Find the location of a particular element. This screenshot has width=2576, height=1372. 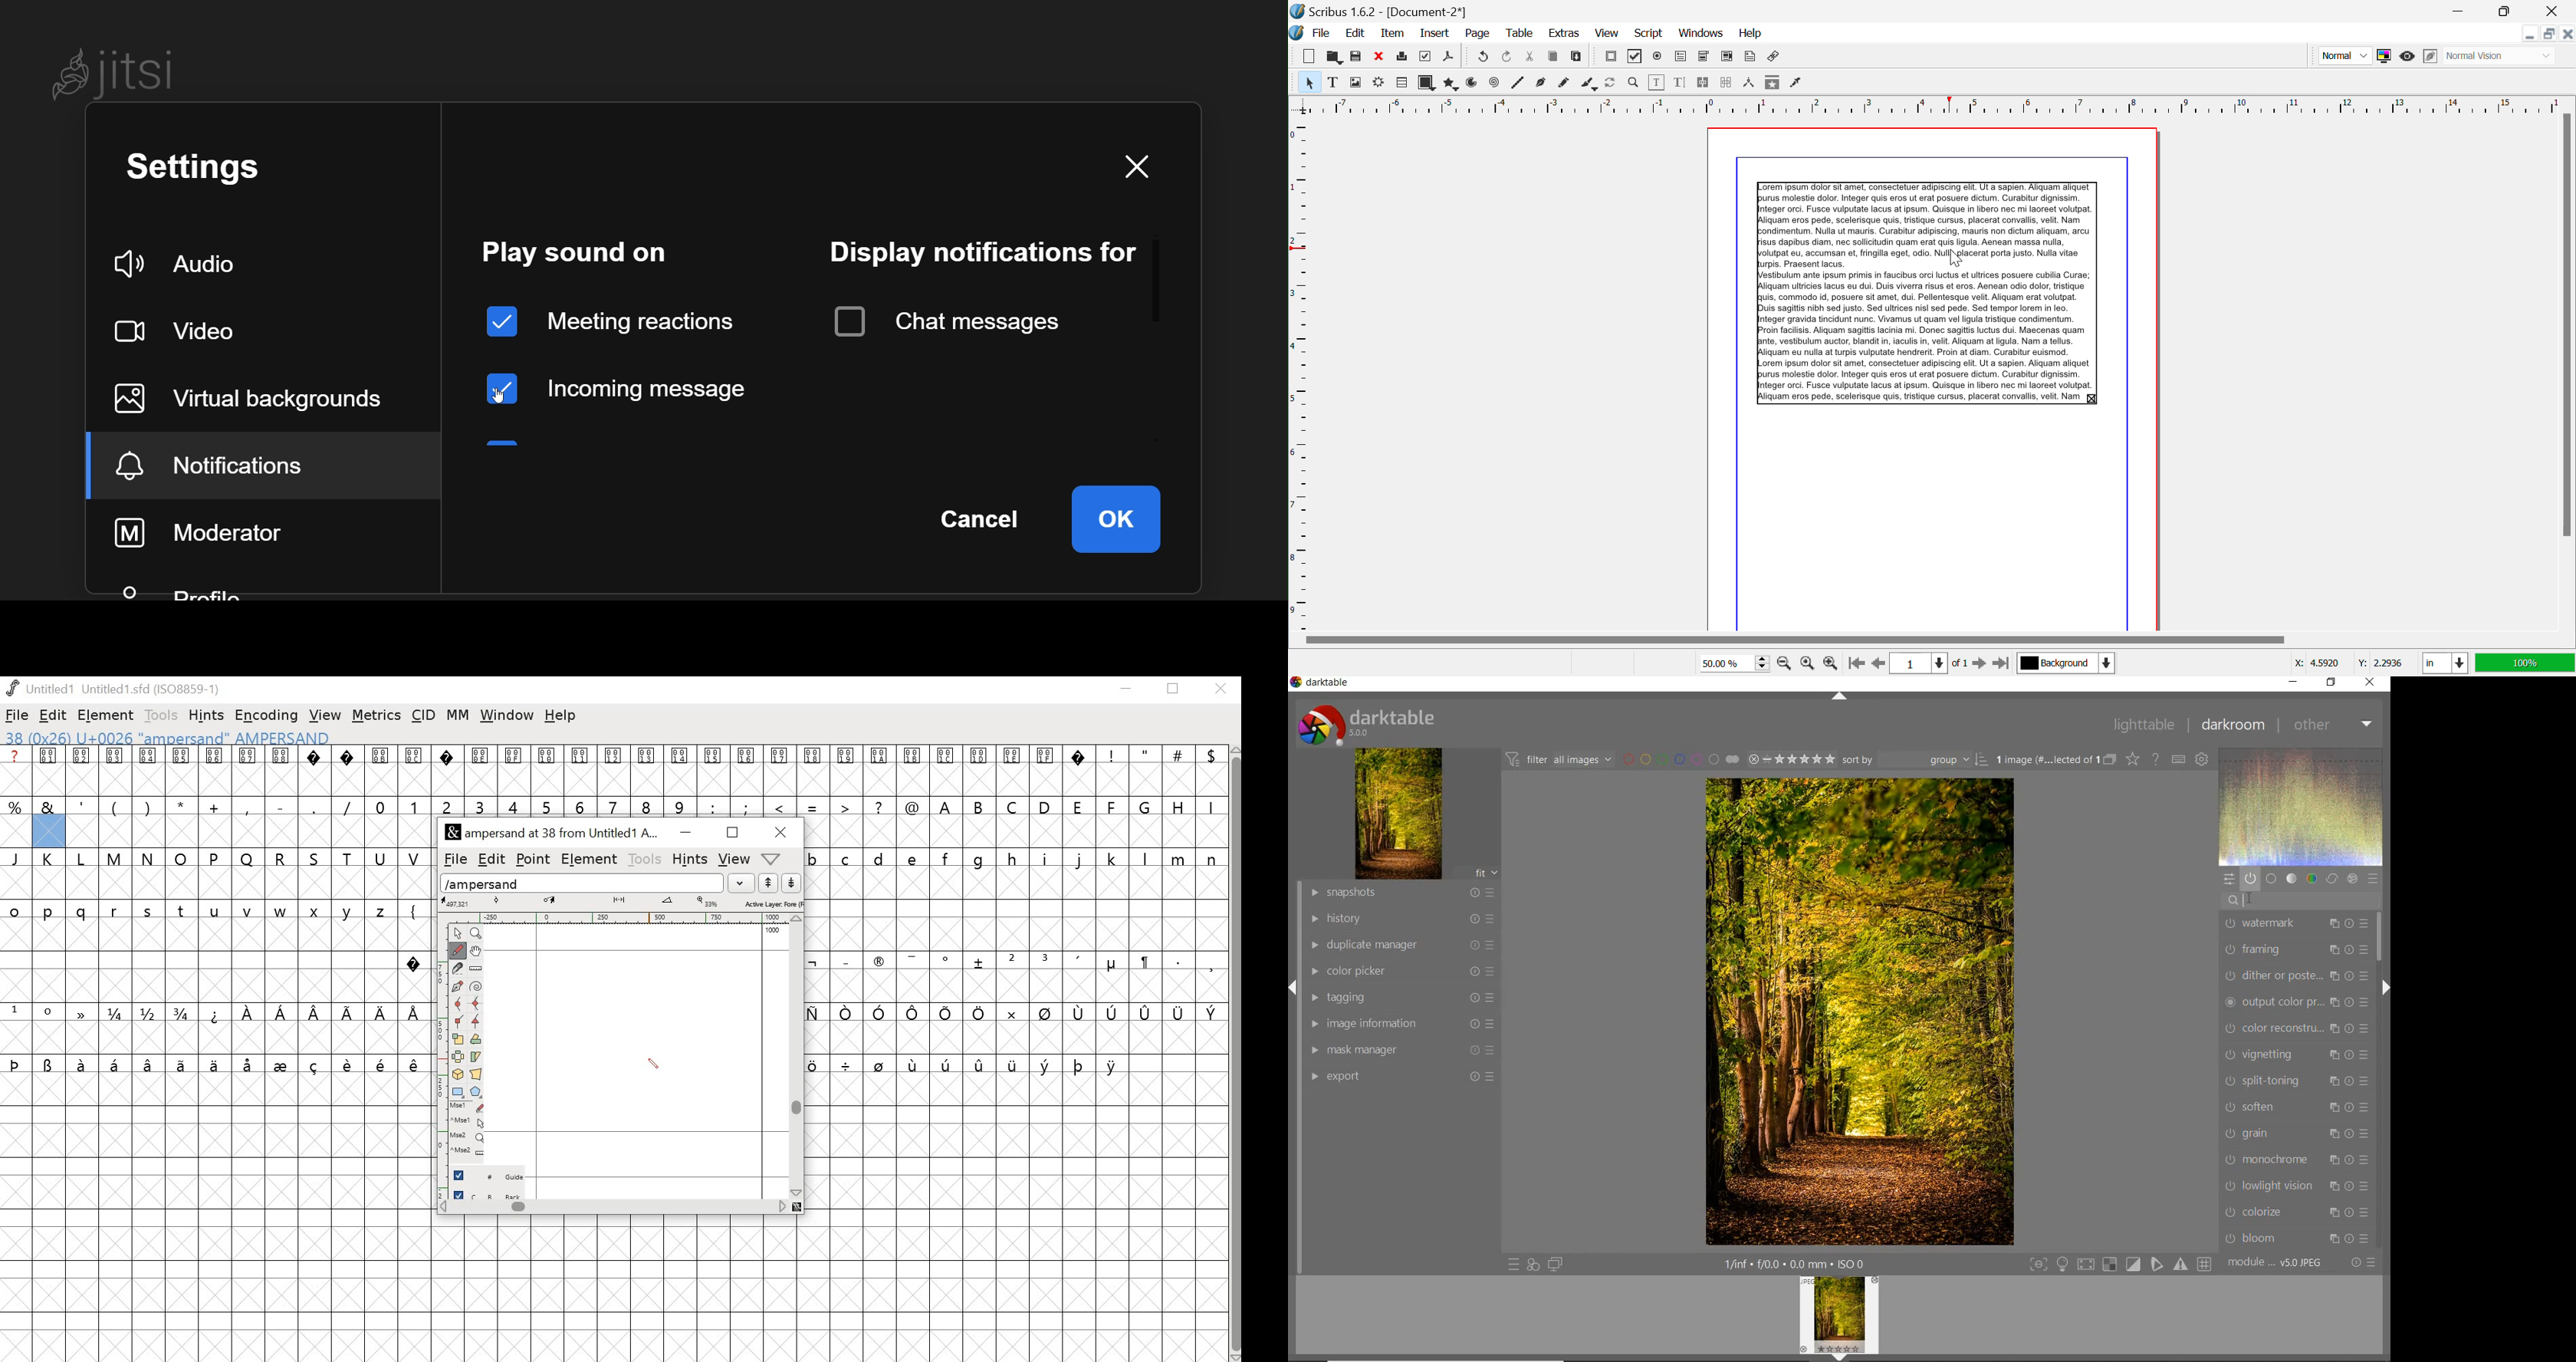

E is located at coordinates (1079, 805).